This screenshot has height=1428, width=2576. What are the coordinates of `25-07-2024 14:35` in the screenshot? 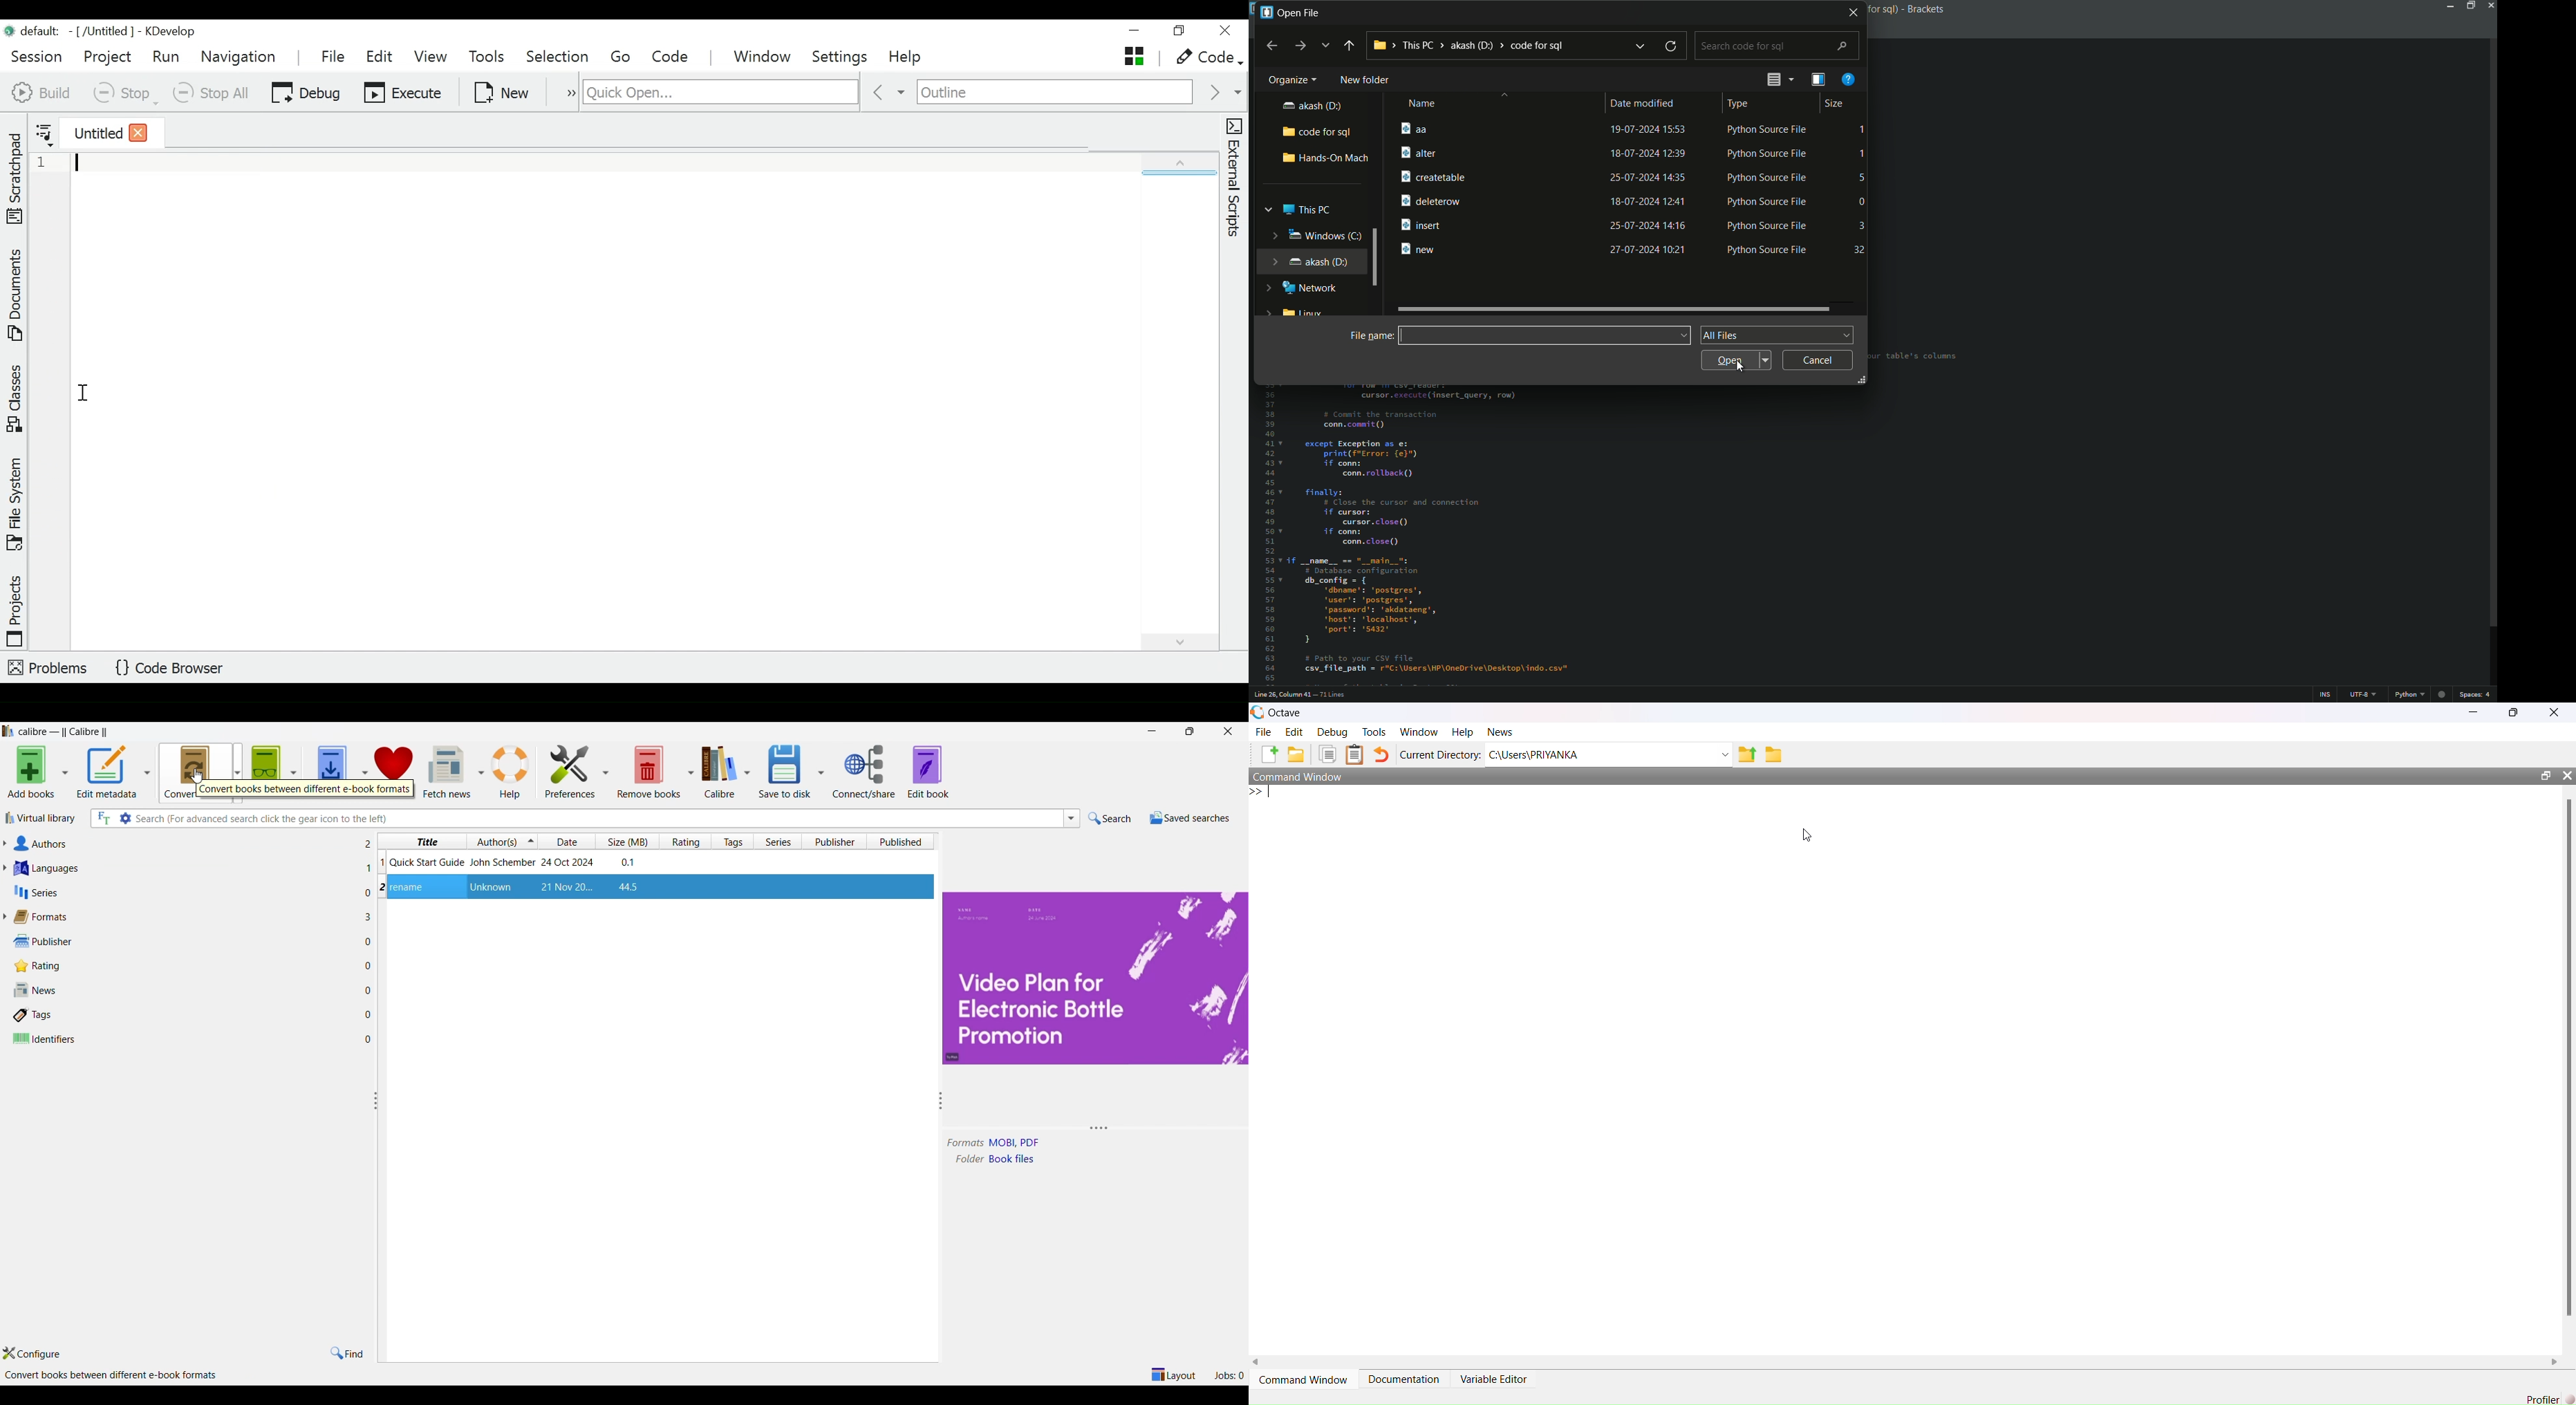 It's located at (1648, 178).